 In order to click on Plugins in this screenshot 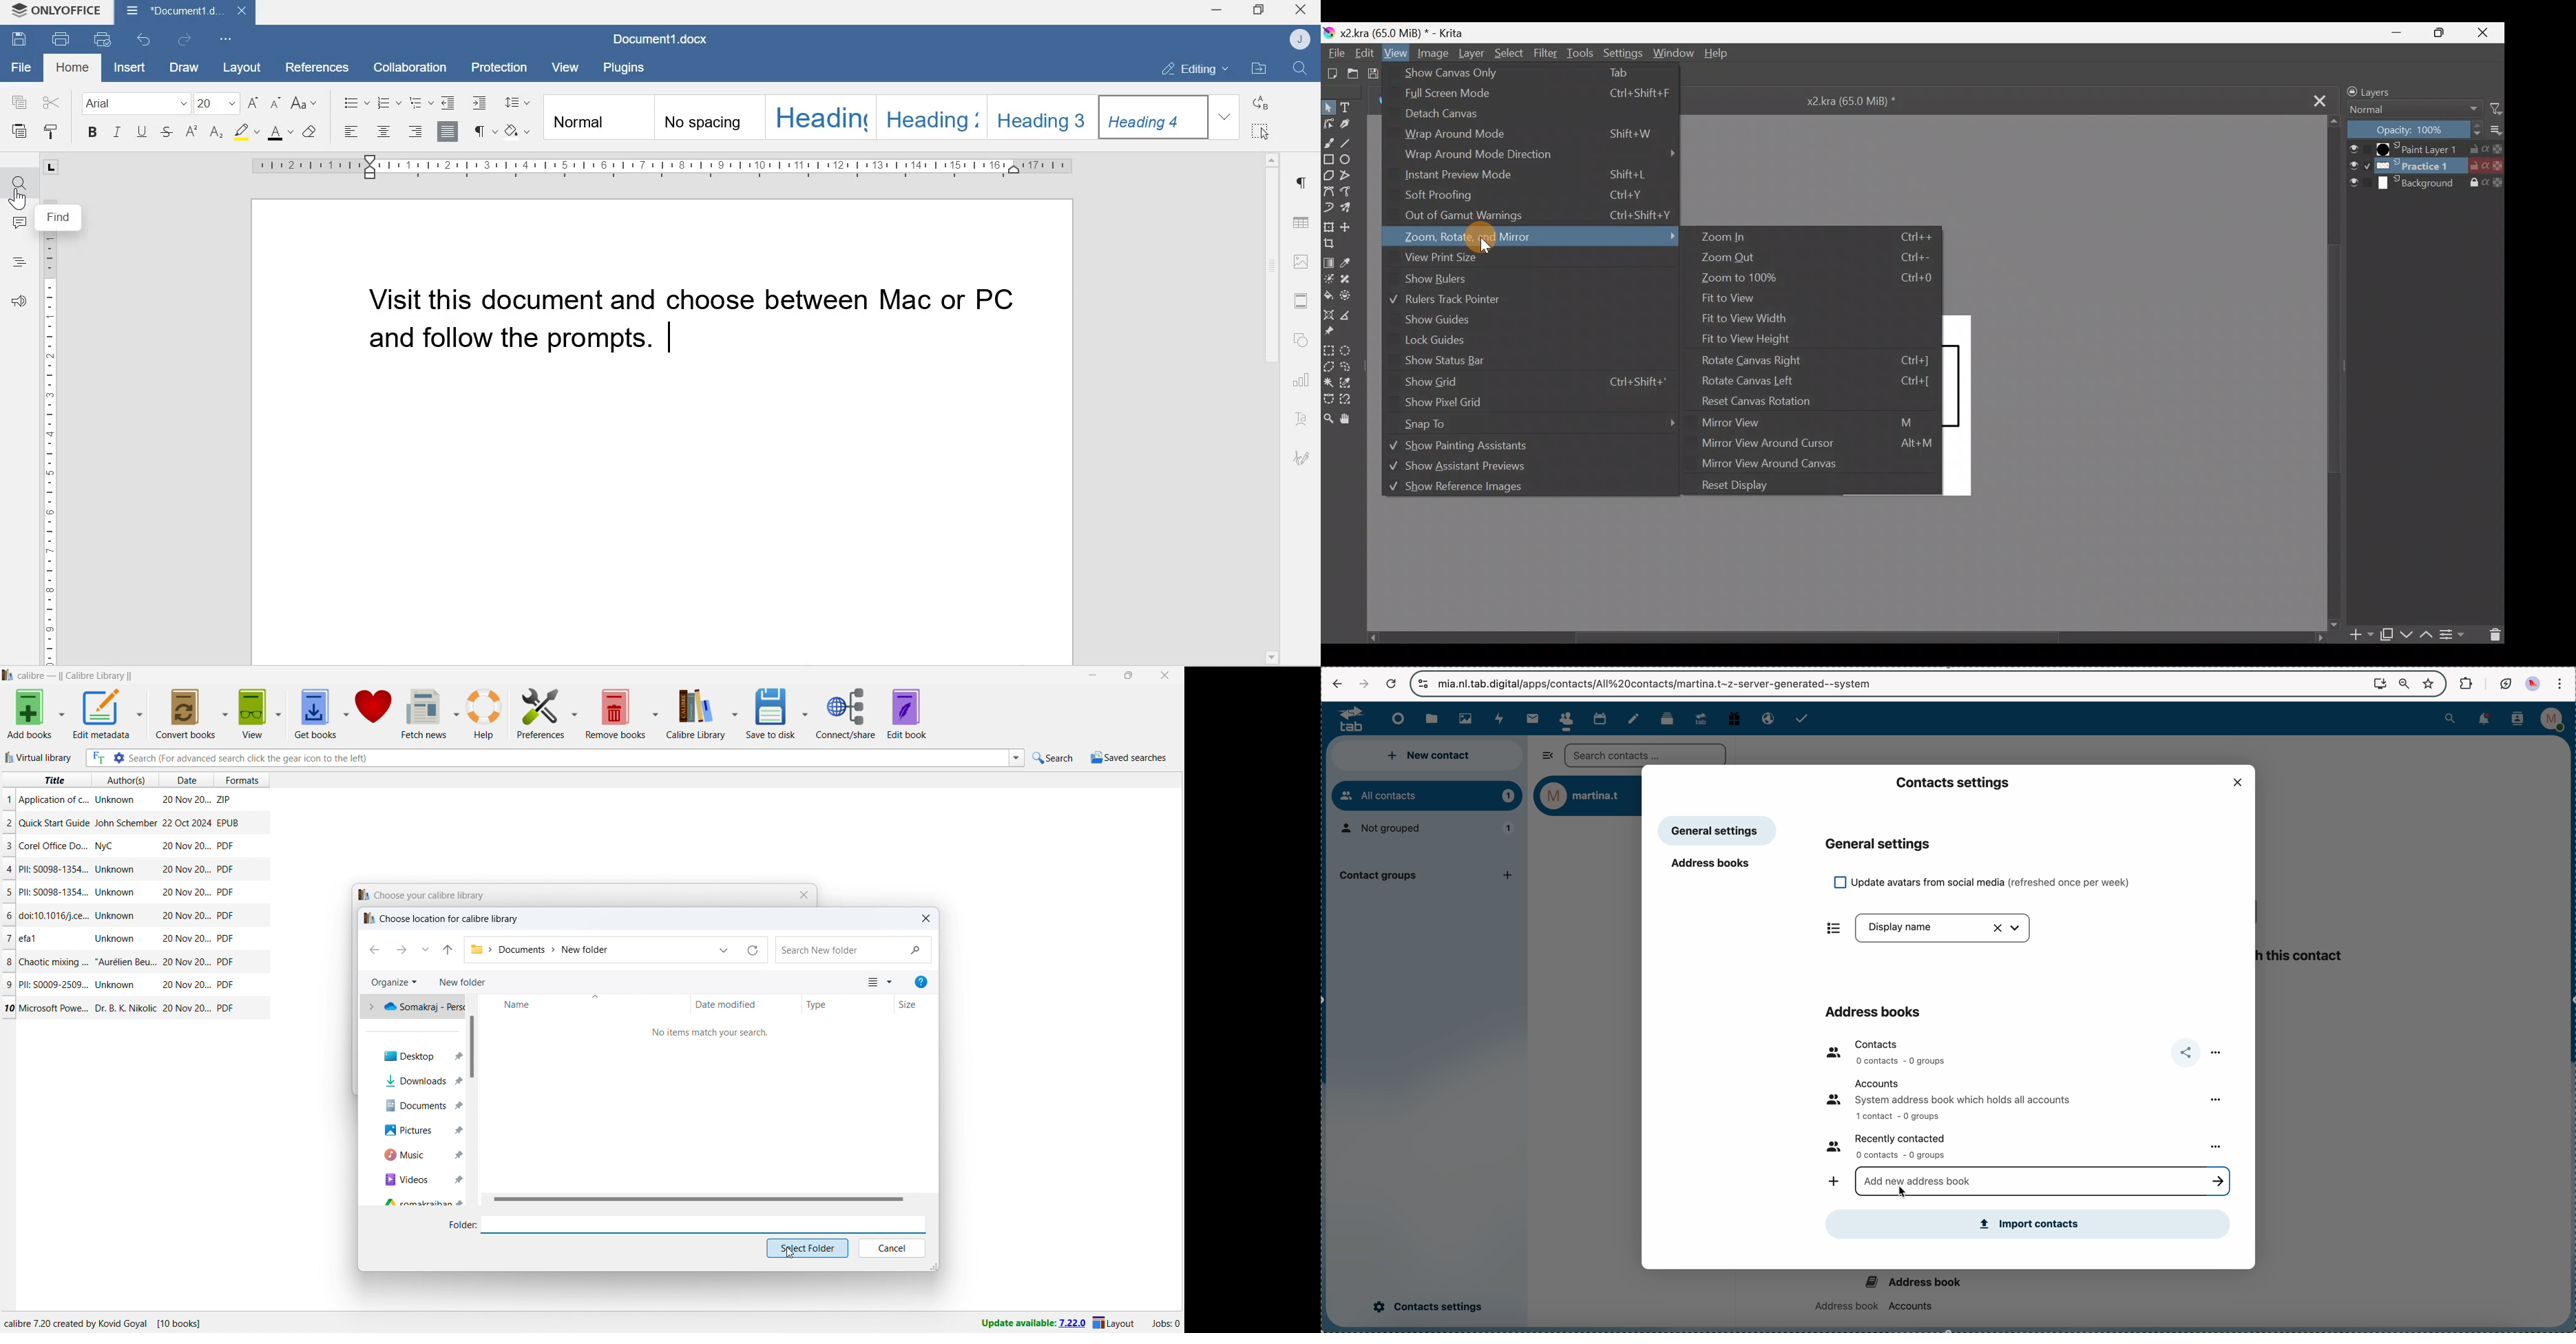, I will do `click(627, 66)`.